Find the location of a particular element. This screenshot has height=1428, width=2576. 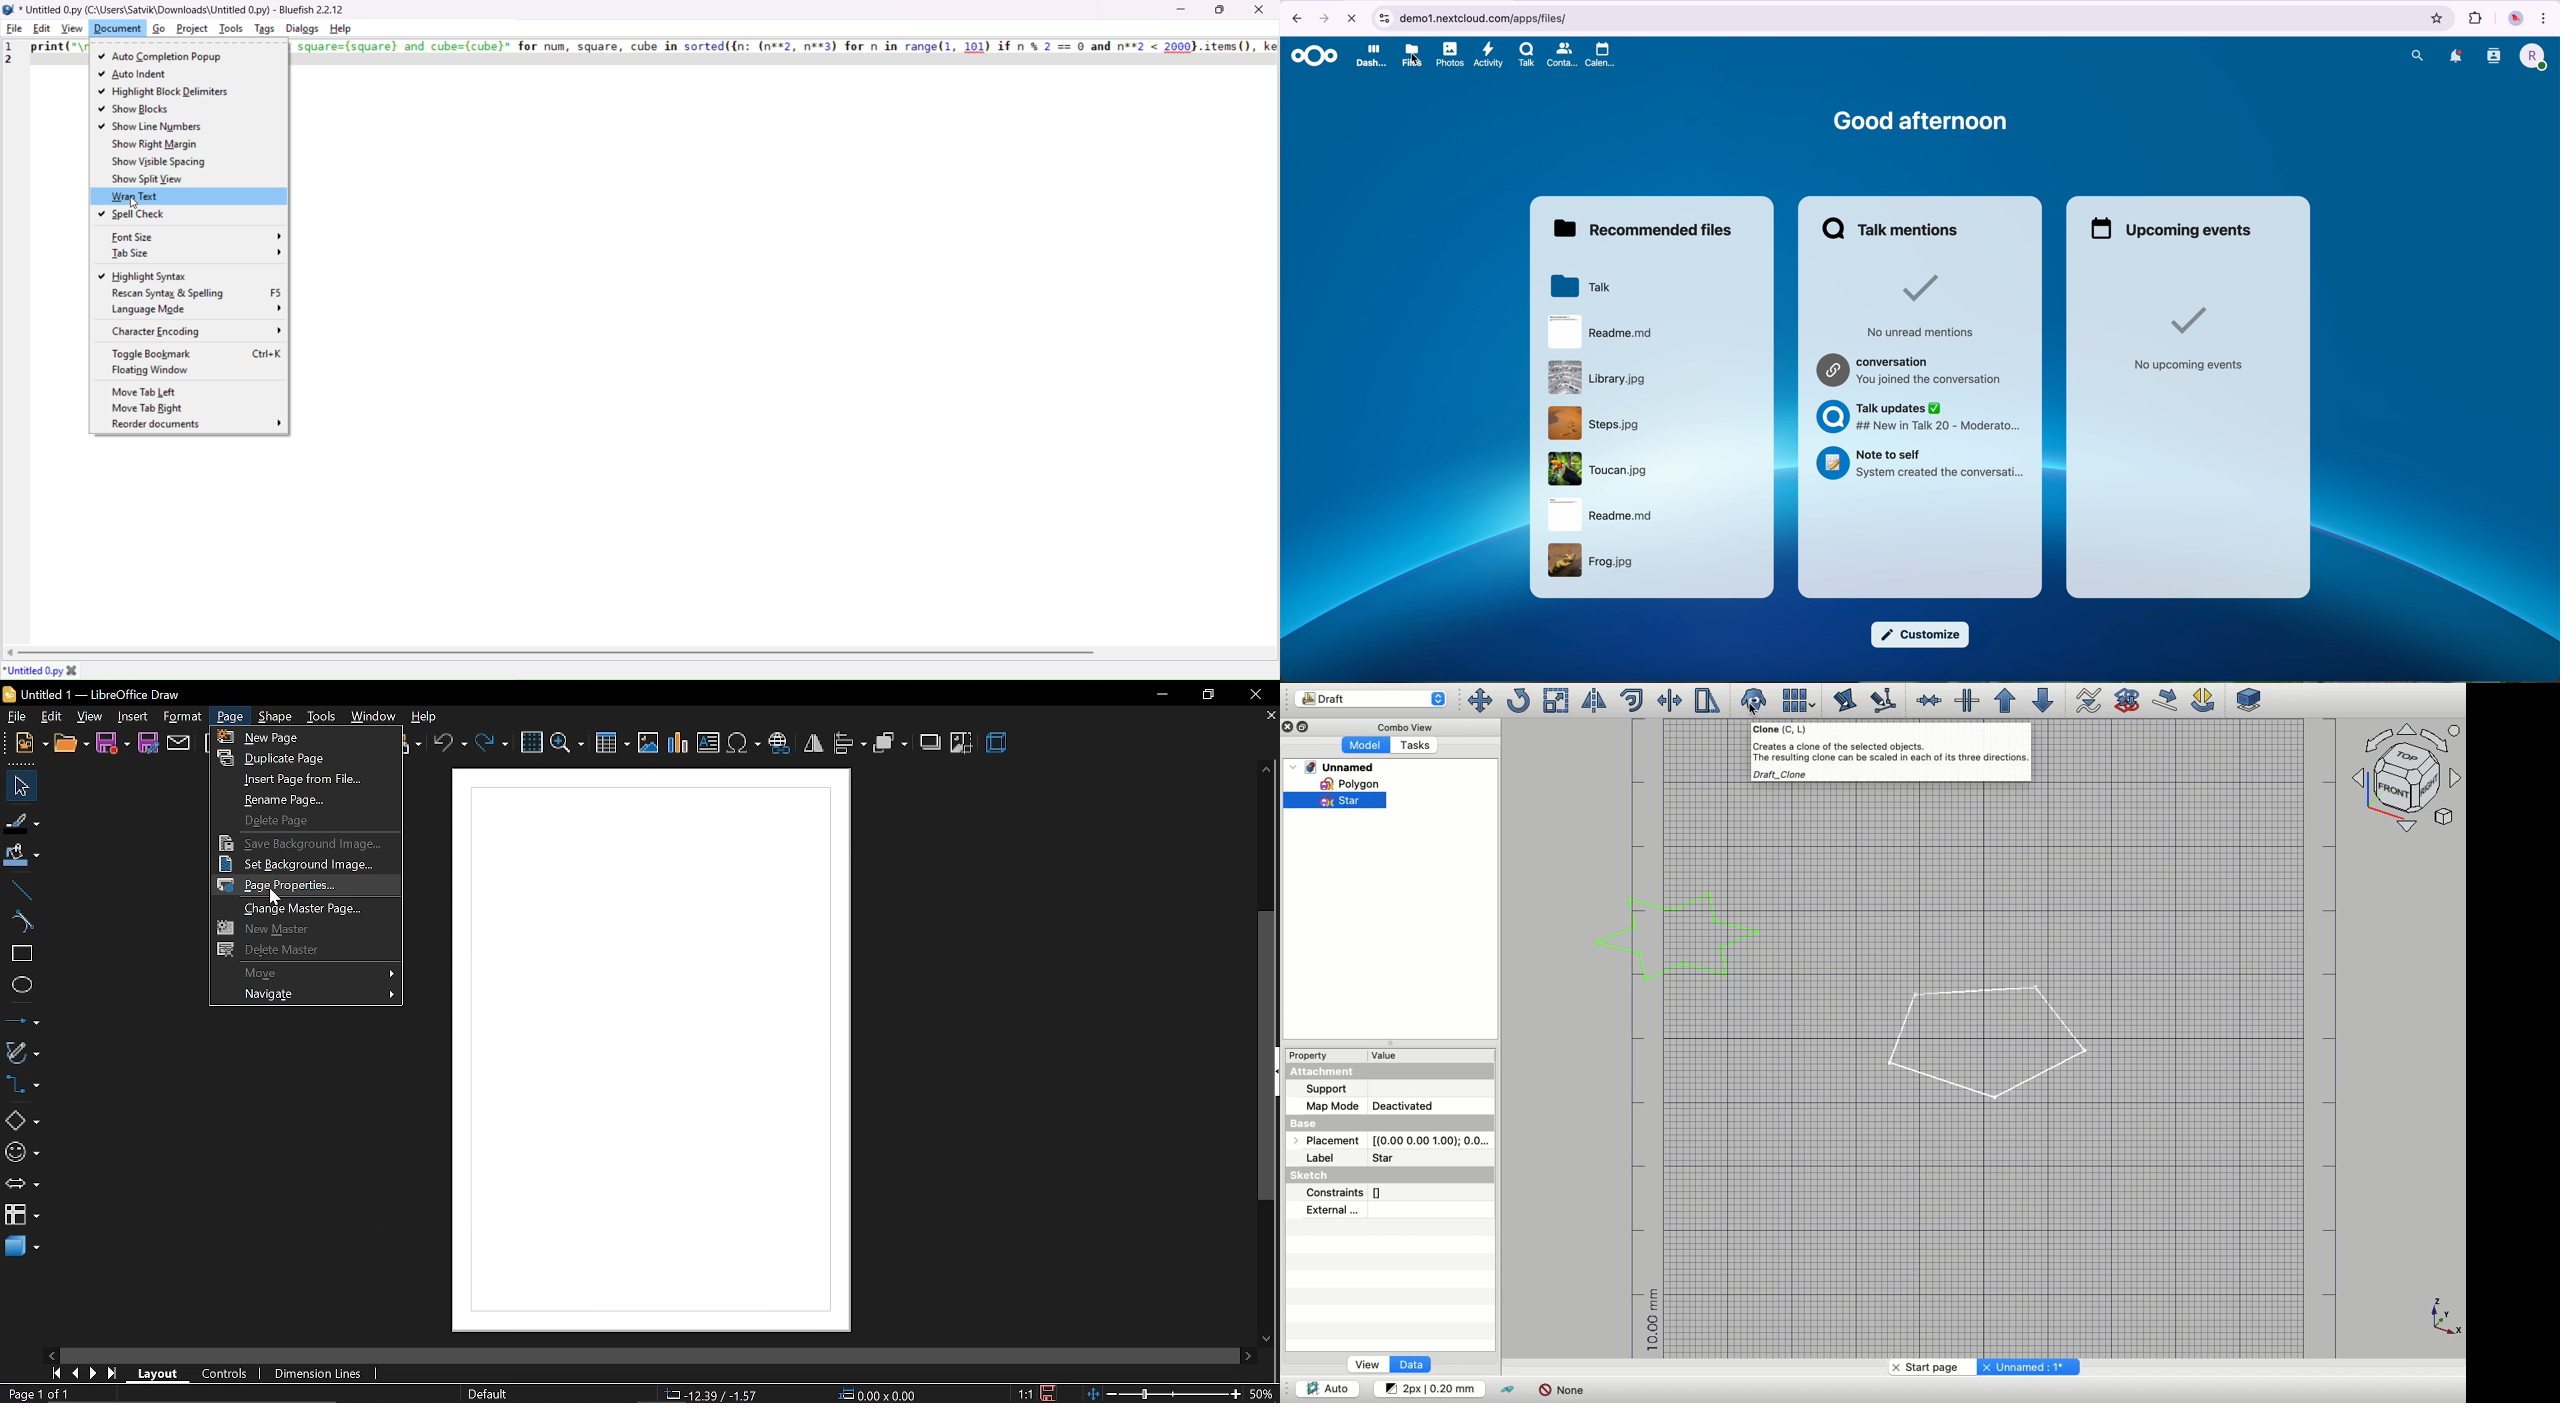

Navigation styles is located at coordinates (2409, 780).